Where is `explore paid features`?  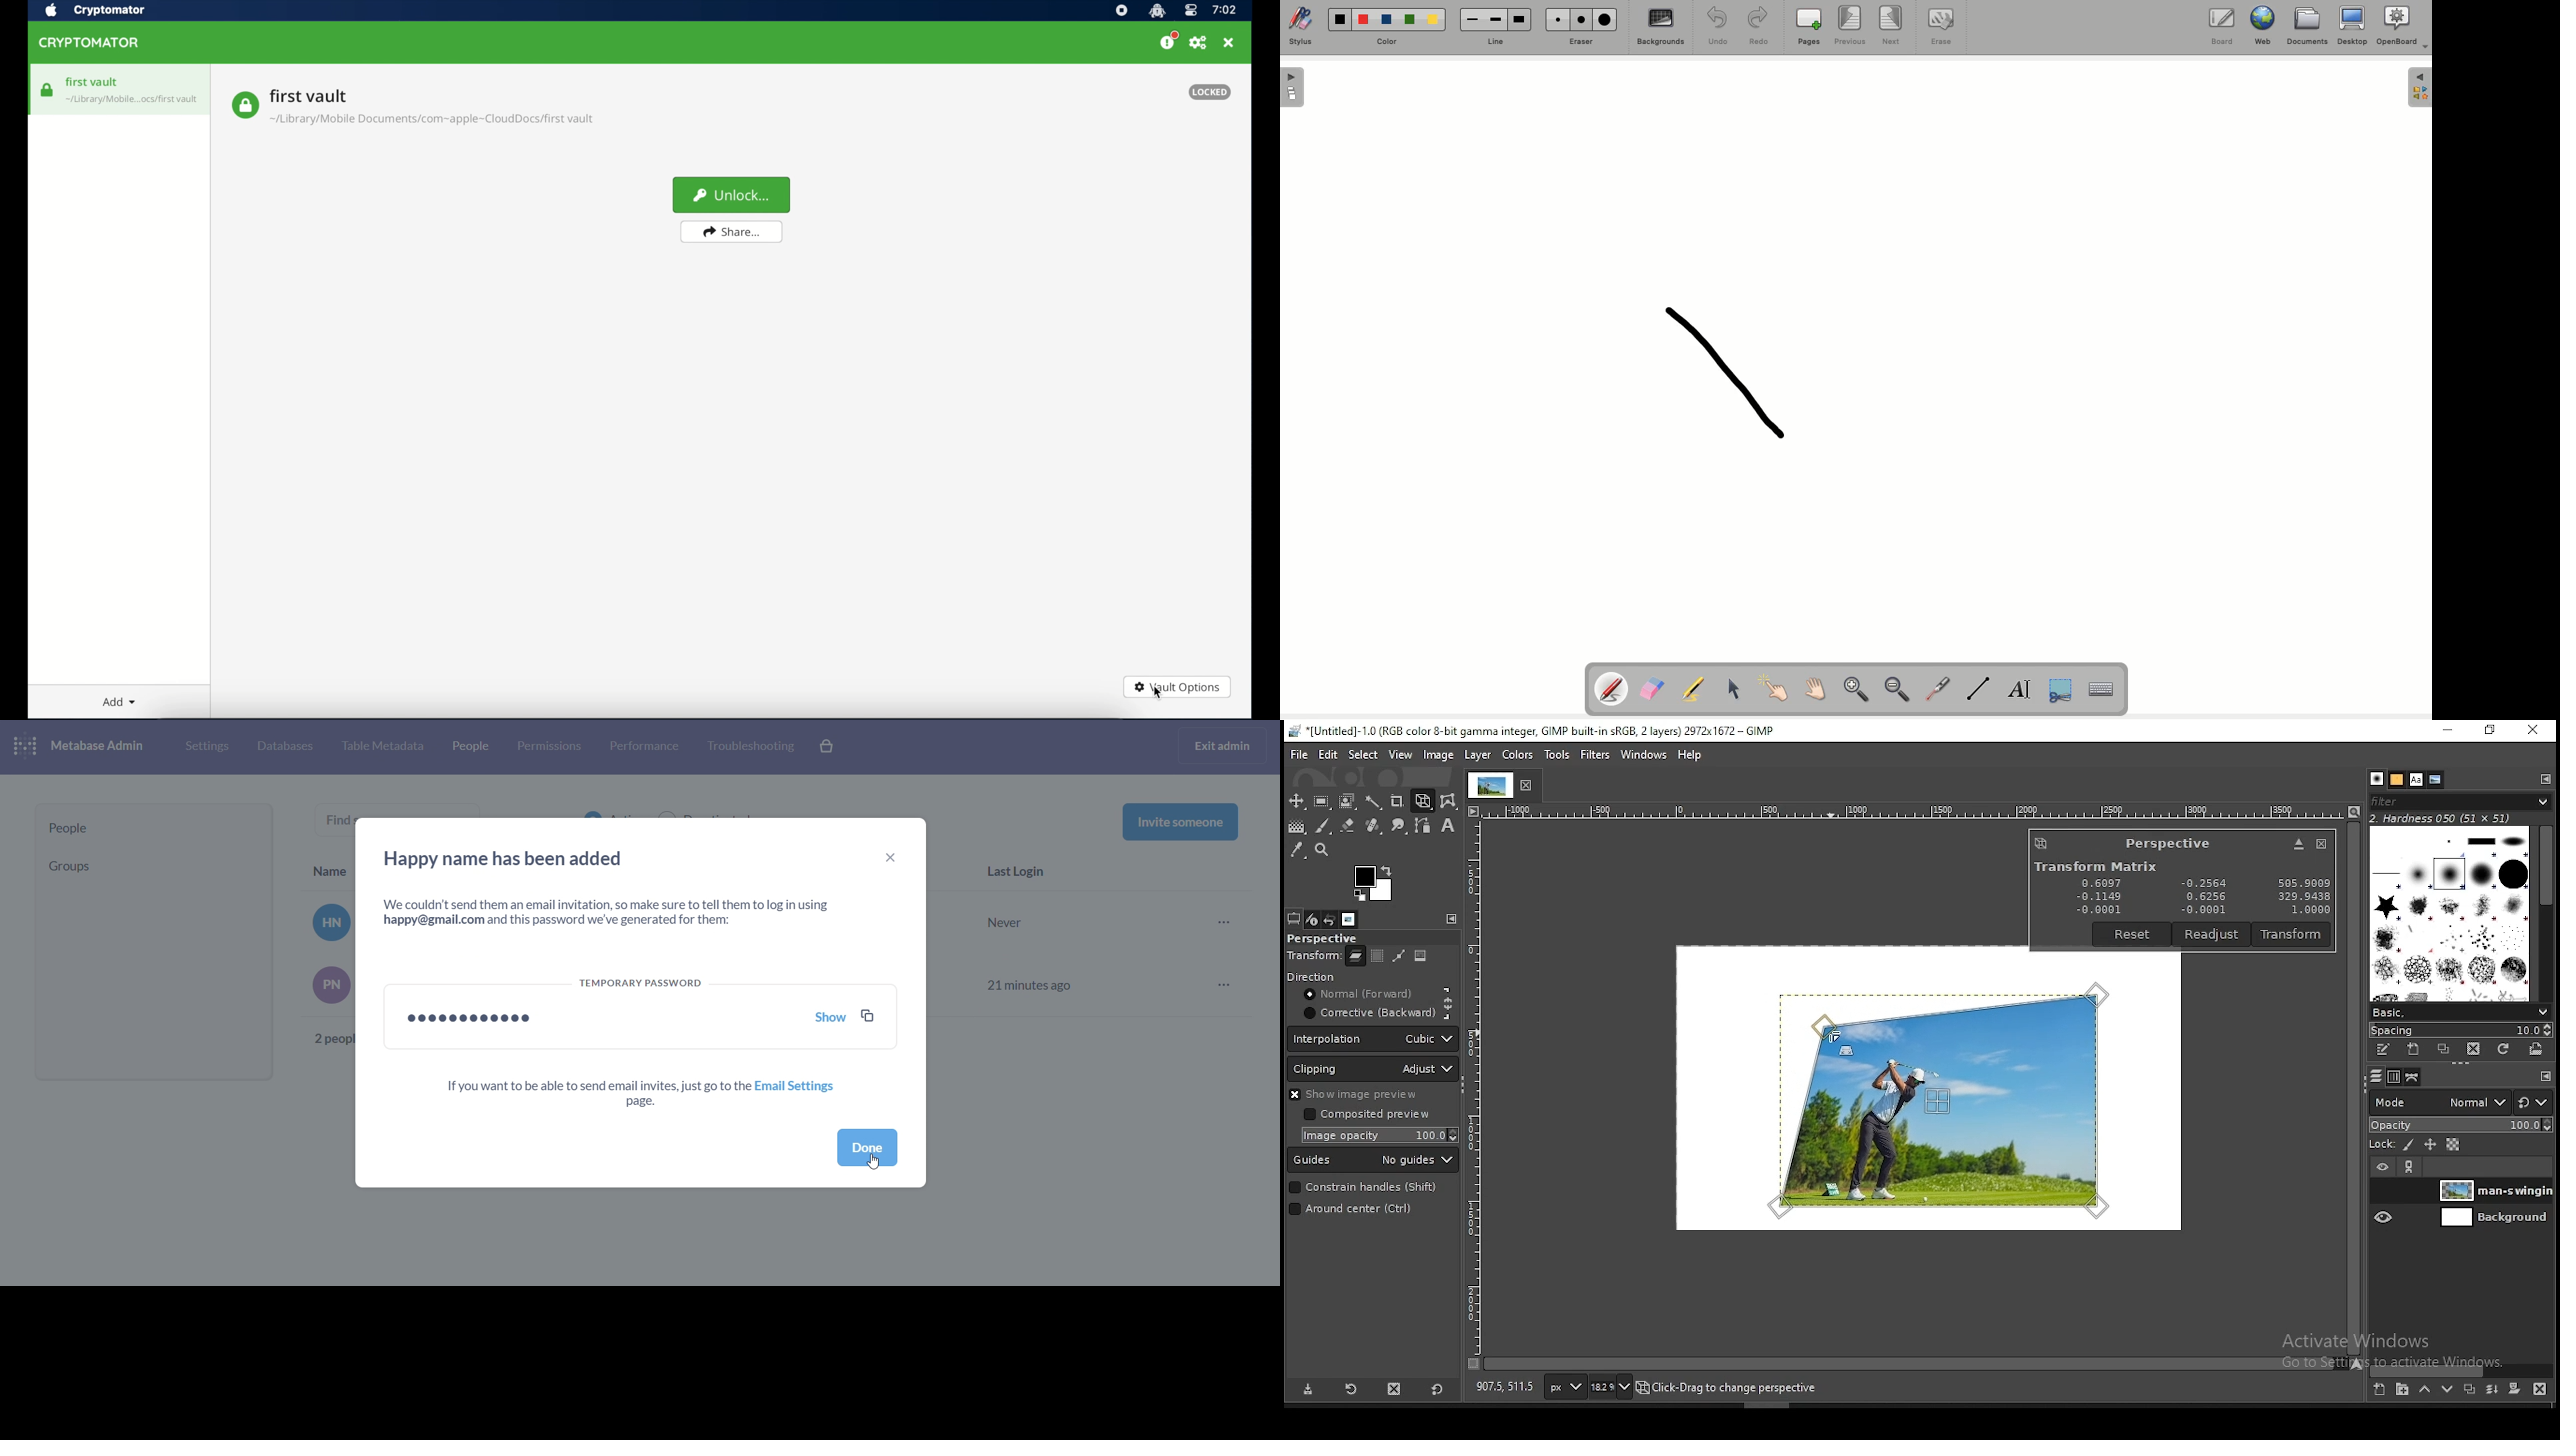
explore paid features is located at coordinates (828, 747).